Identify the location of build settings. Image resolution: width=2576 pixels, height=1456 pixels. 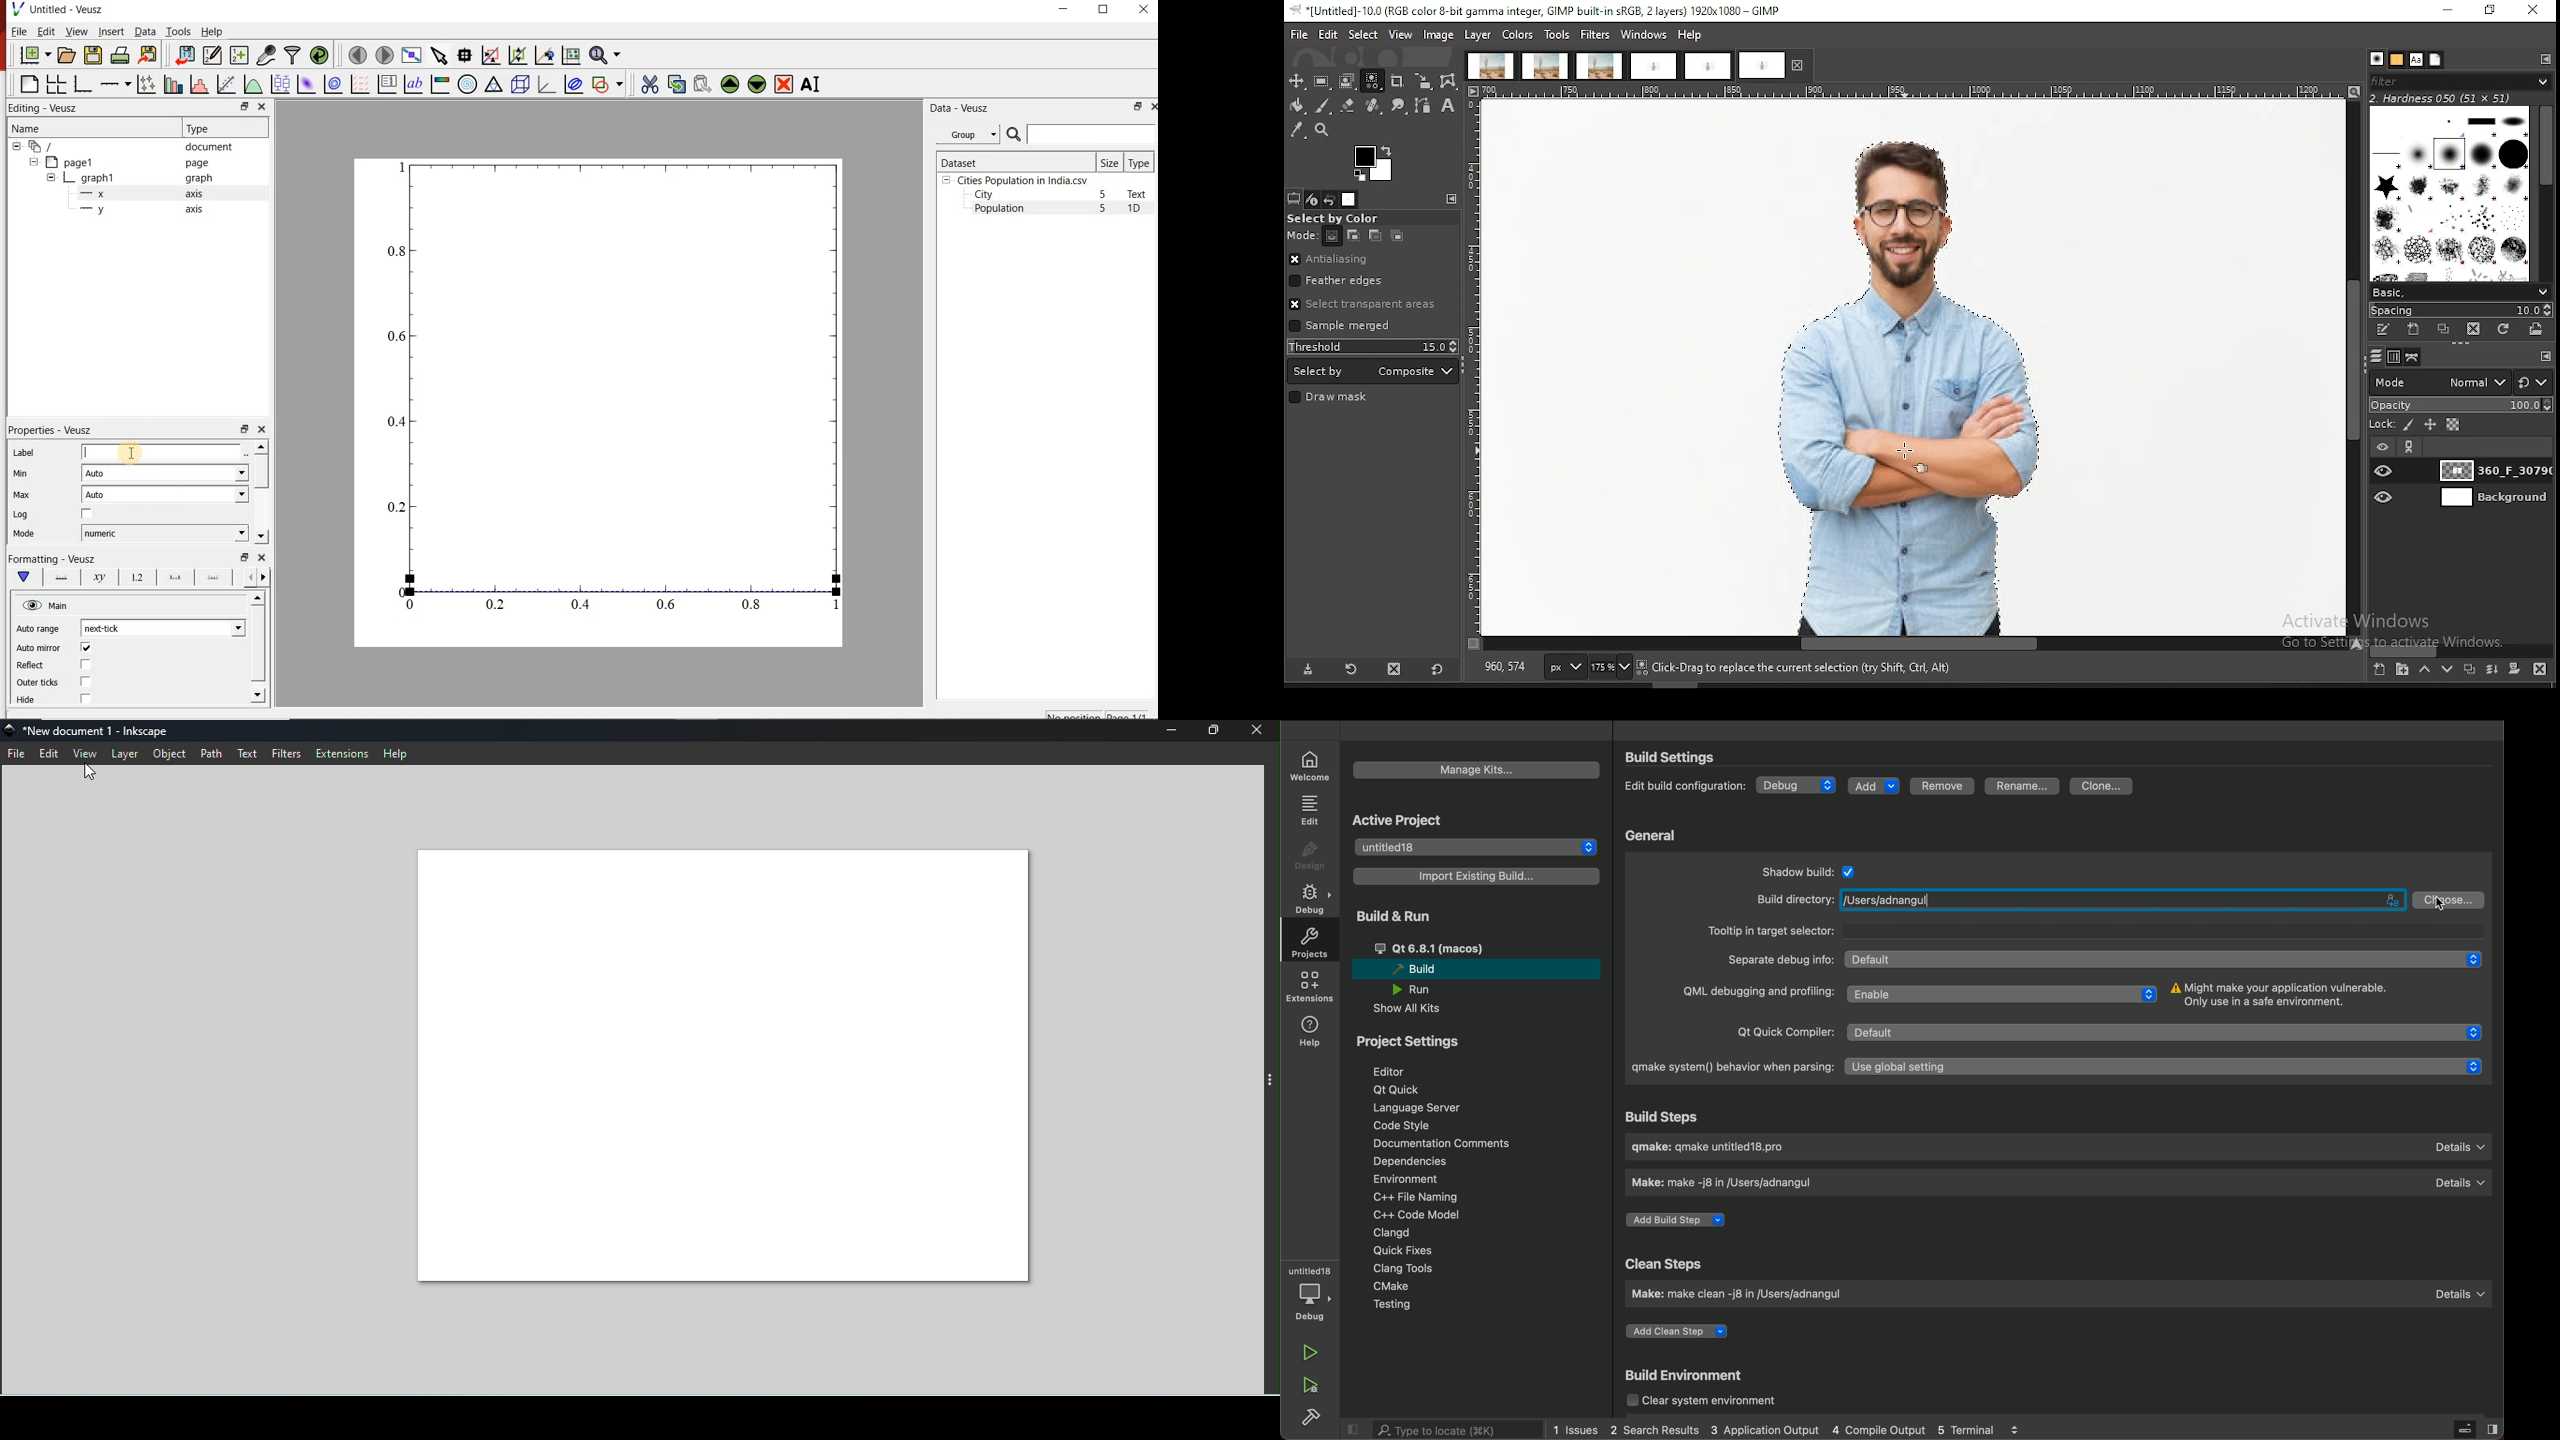
(1689, 757).